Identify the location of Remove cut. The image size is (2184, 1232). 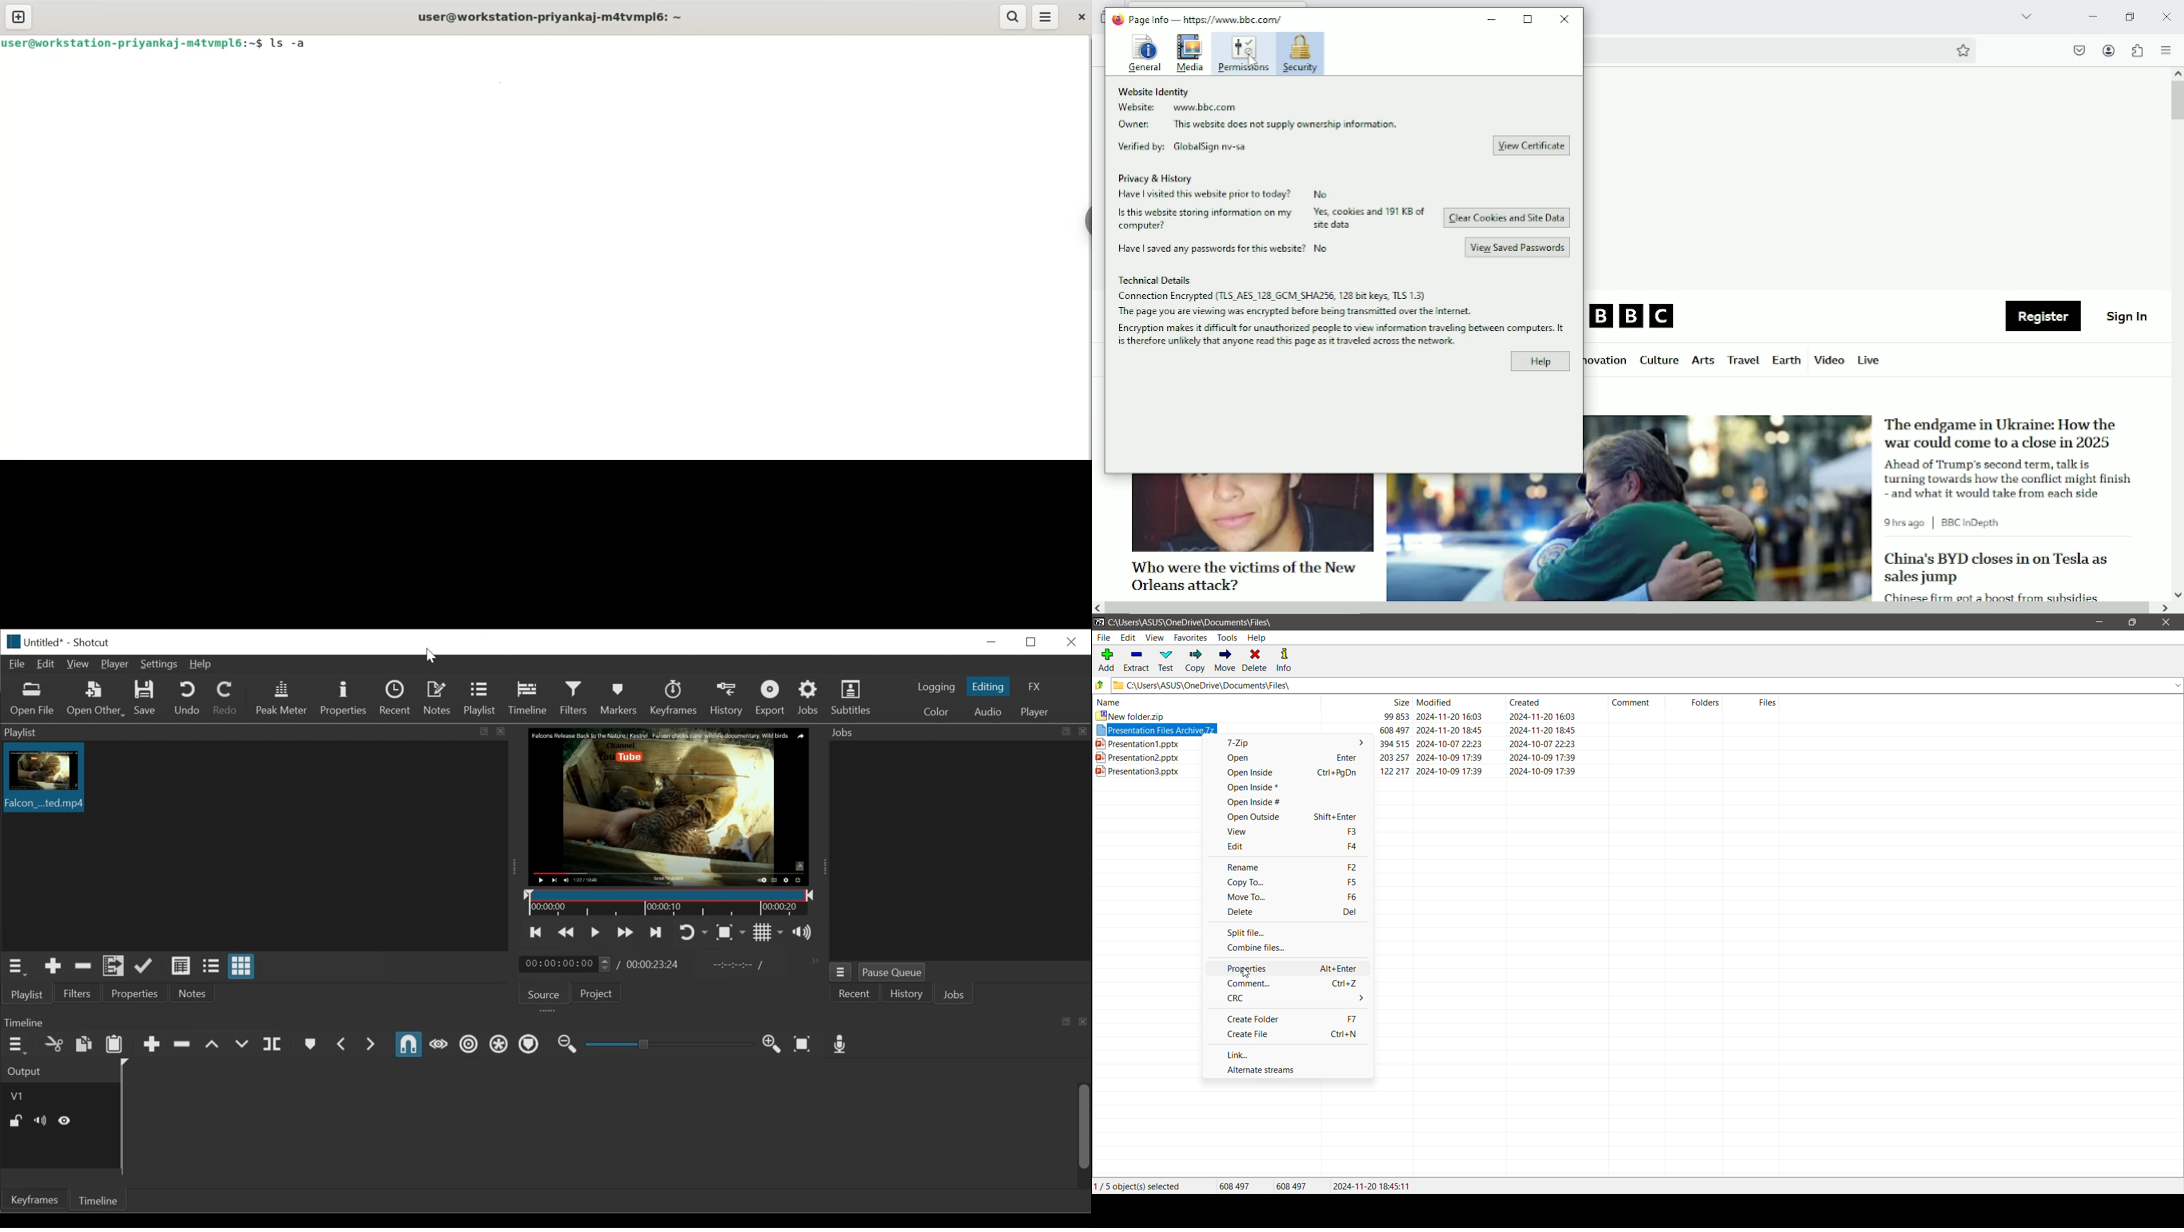
(83, 968).